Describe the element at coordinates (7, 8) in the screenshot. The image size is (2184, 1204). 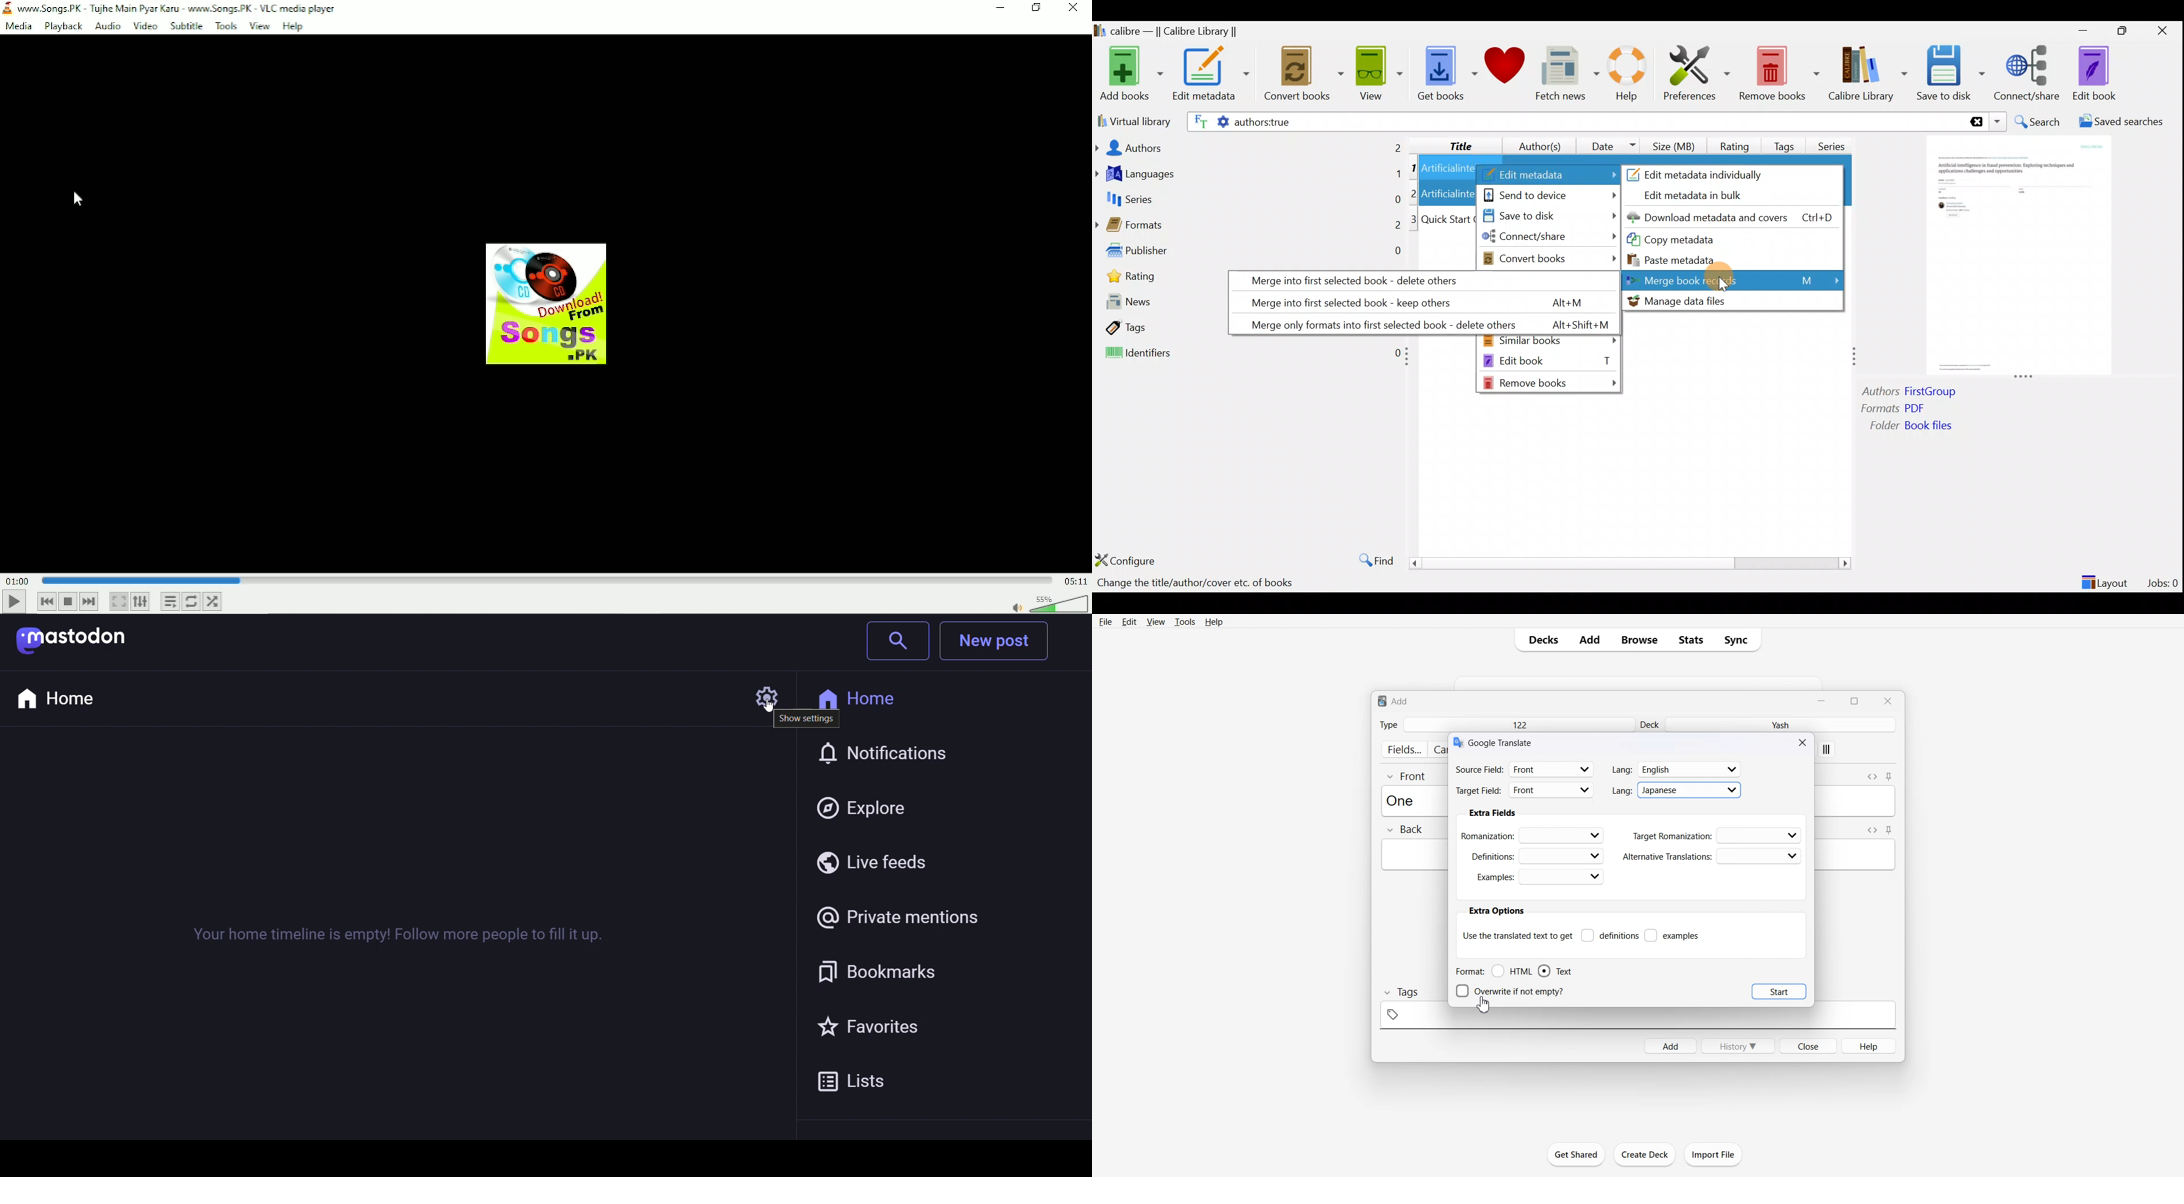
I see `application logo` at that location.